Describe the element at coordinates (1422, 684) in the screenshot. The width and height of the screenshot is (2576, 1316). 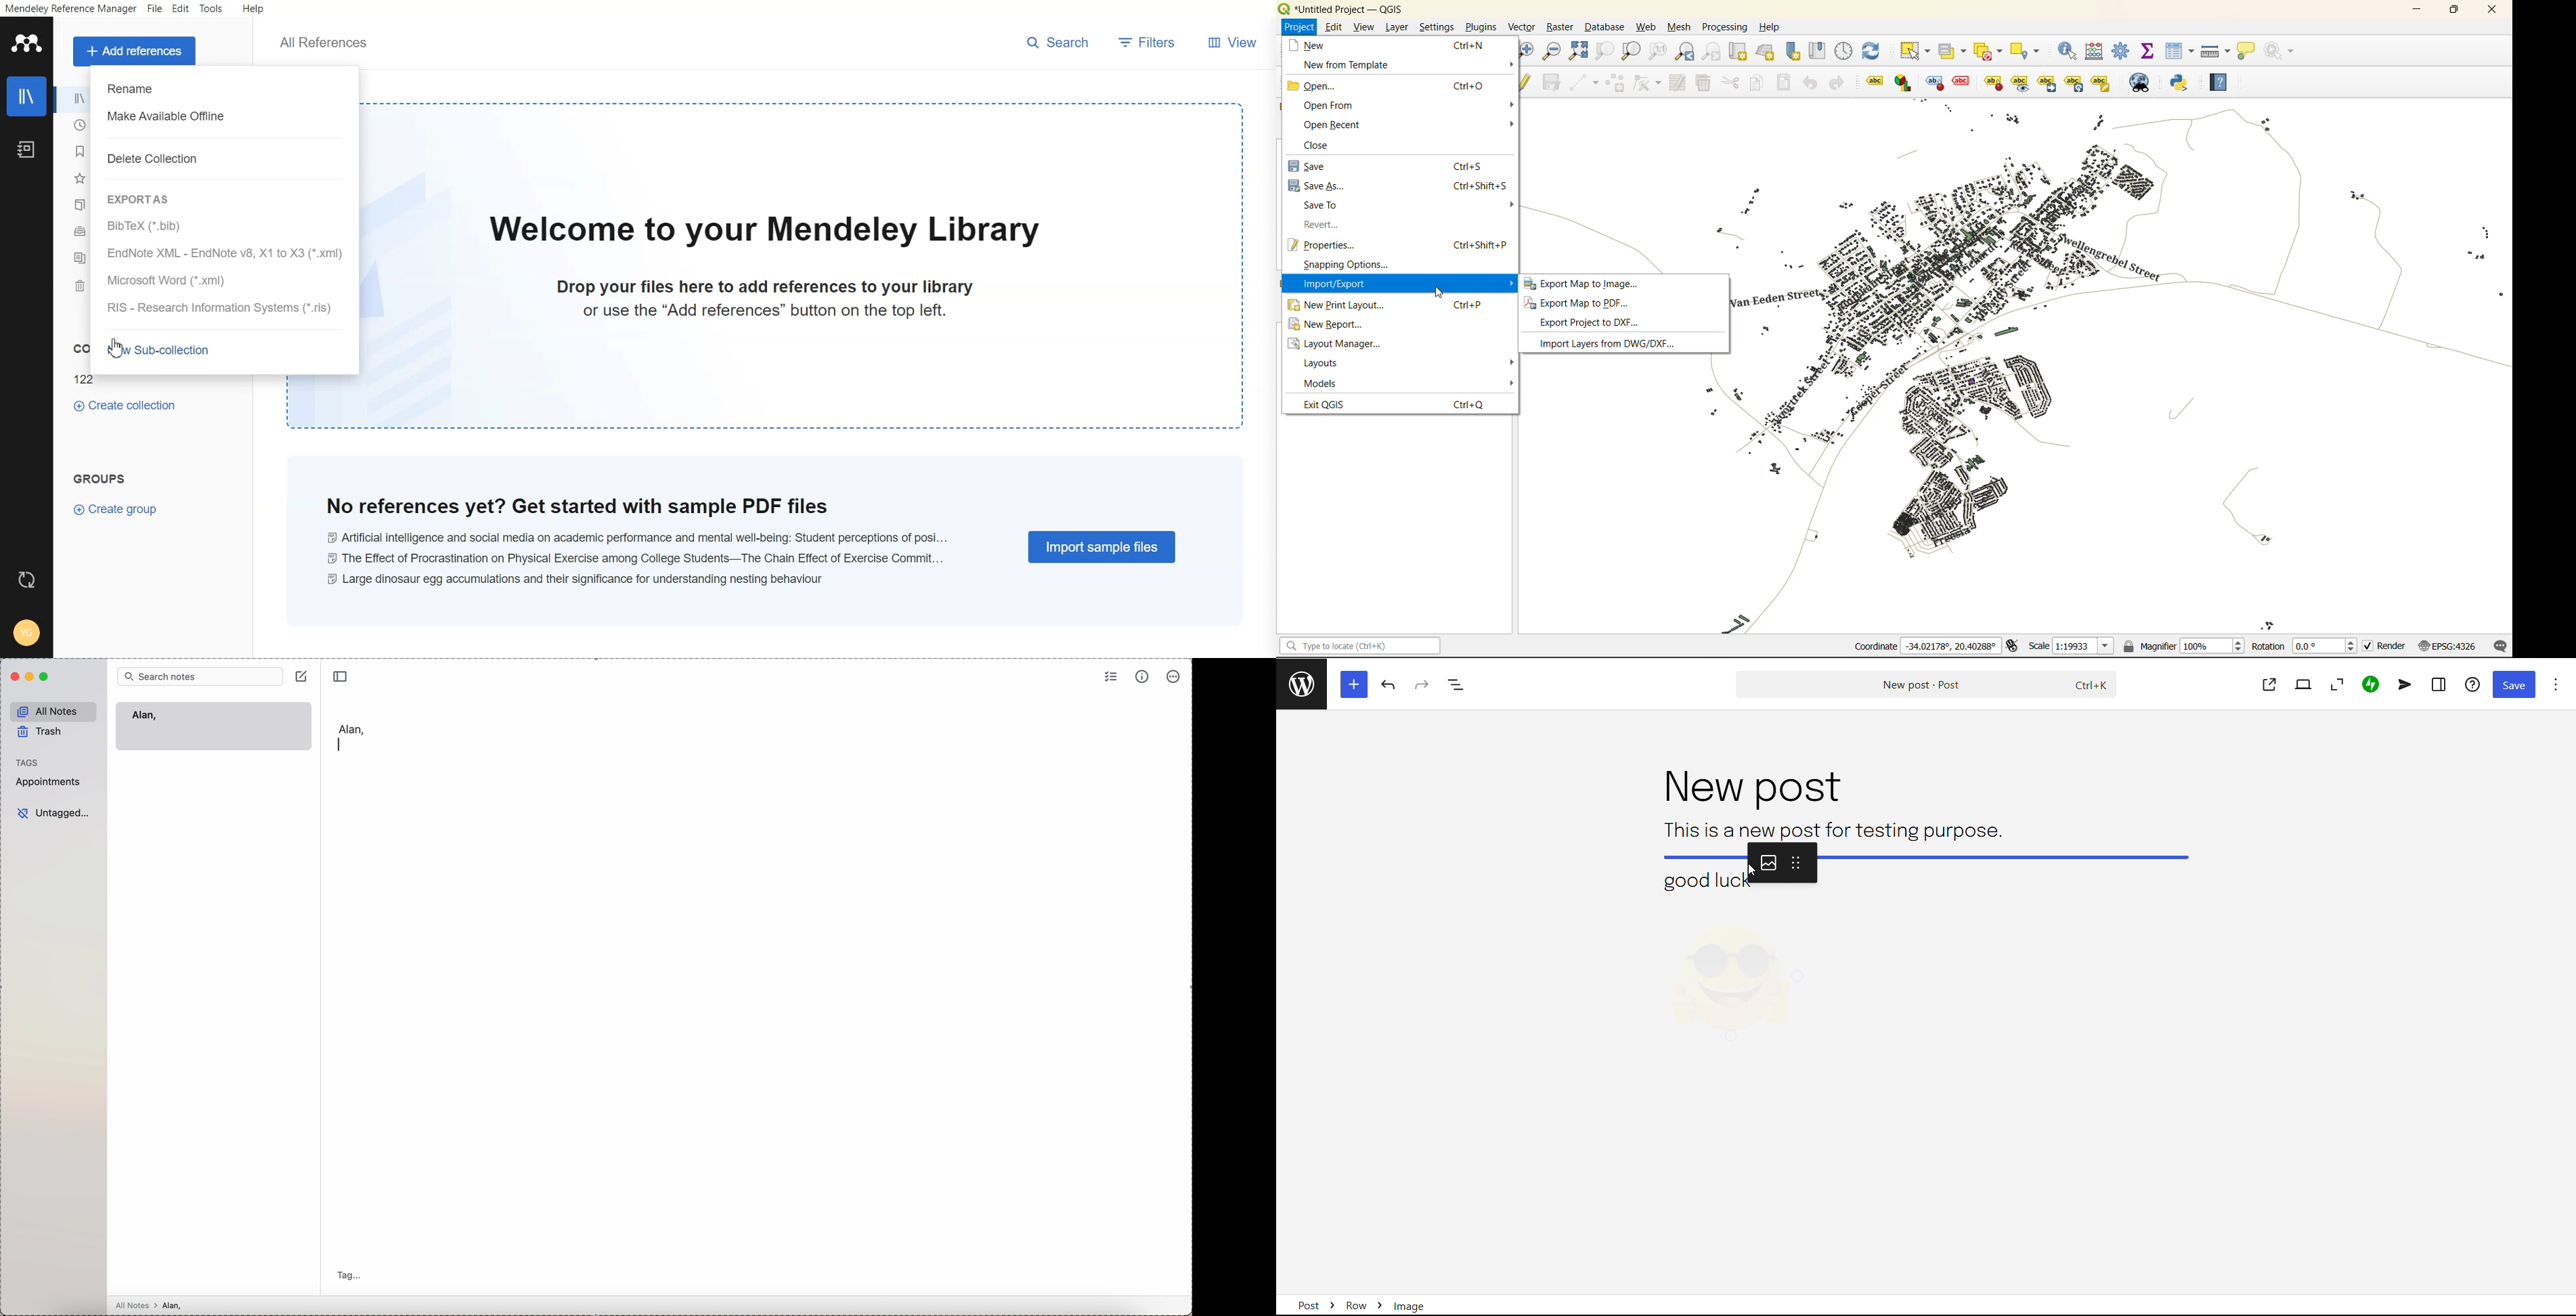
I see `redo` at that location.